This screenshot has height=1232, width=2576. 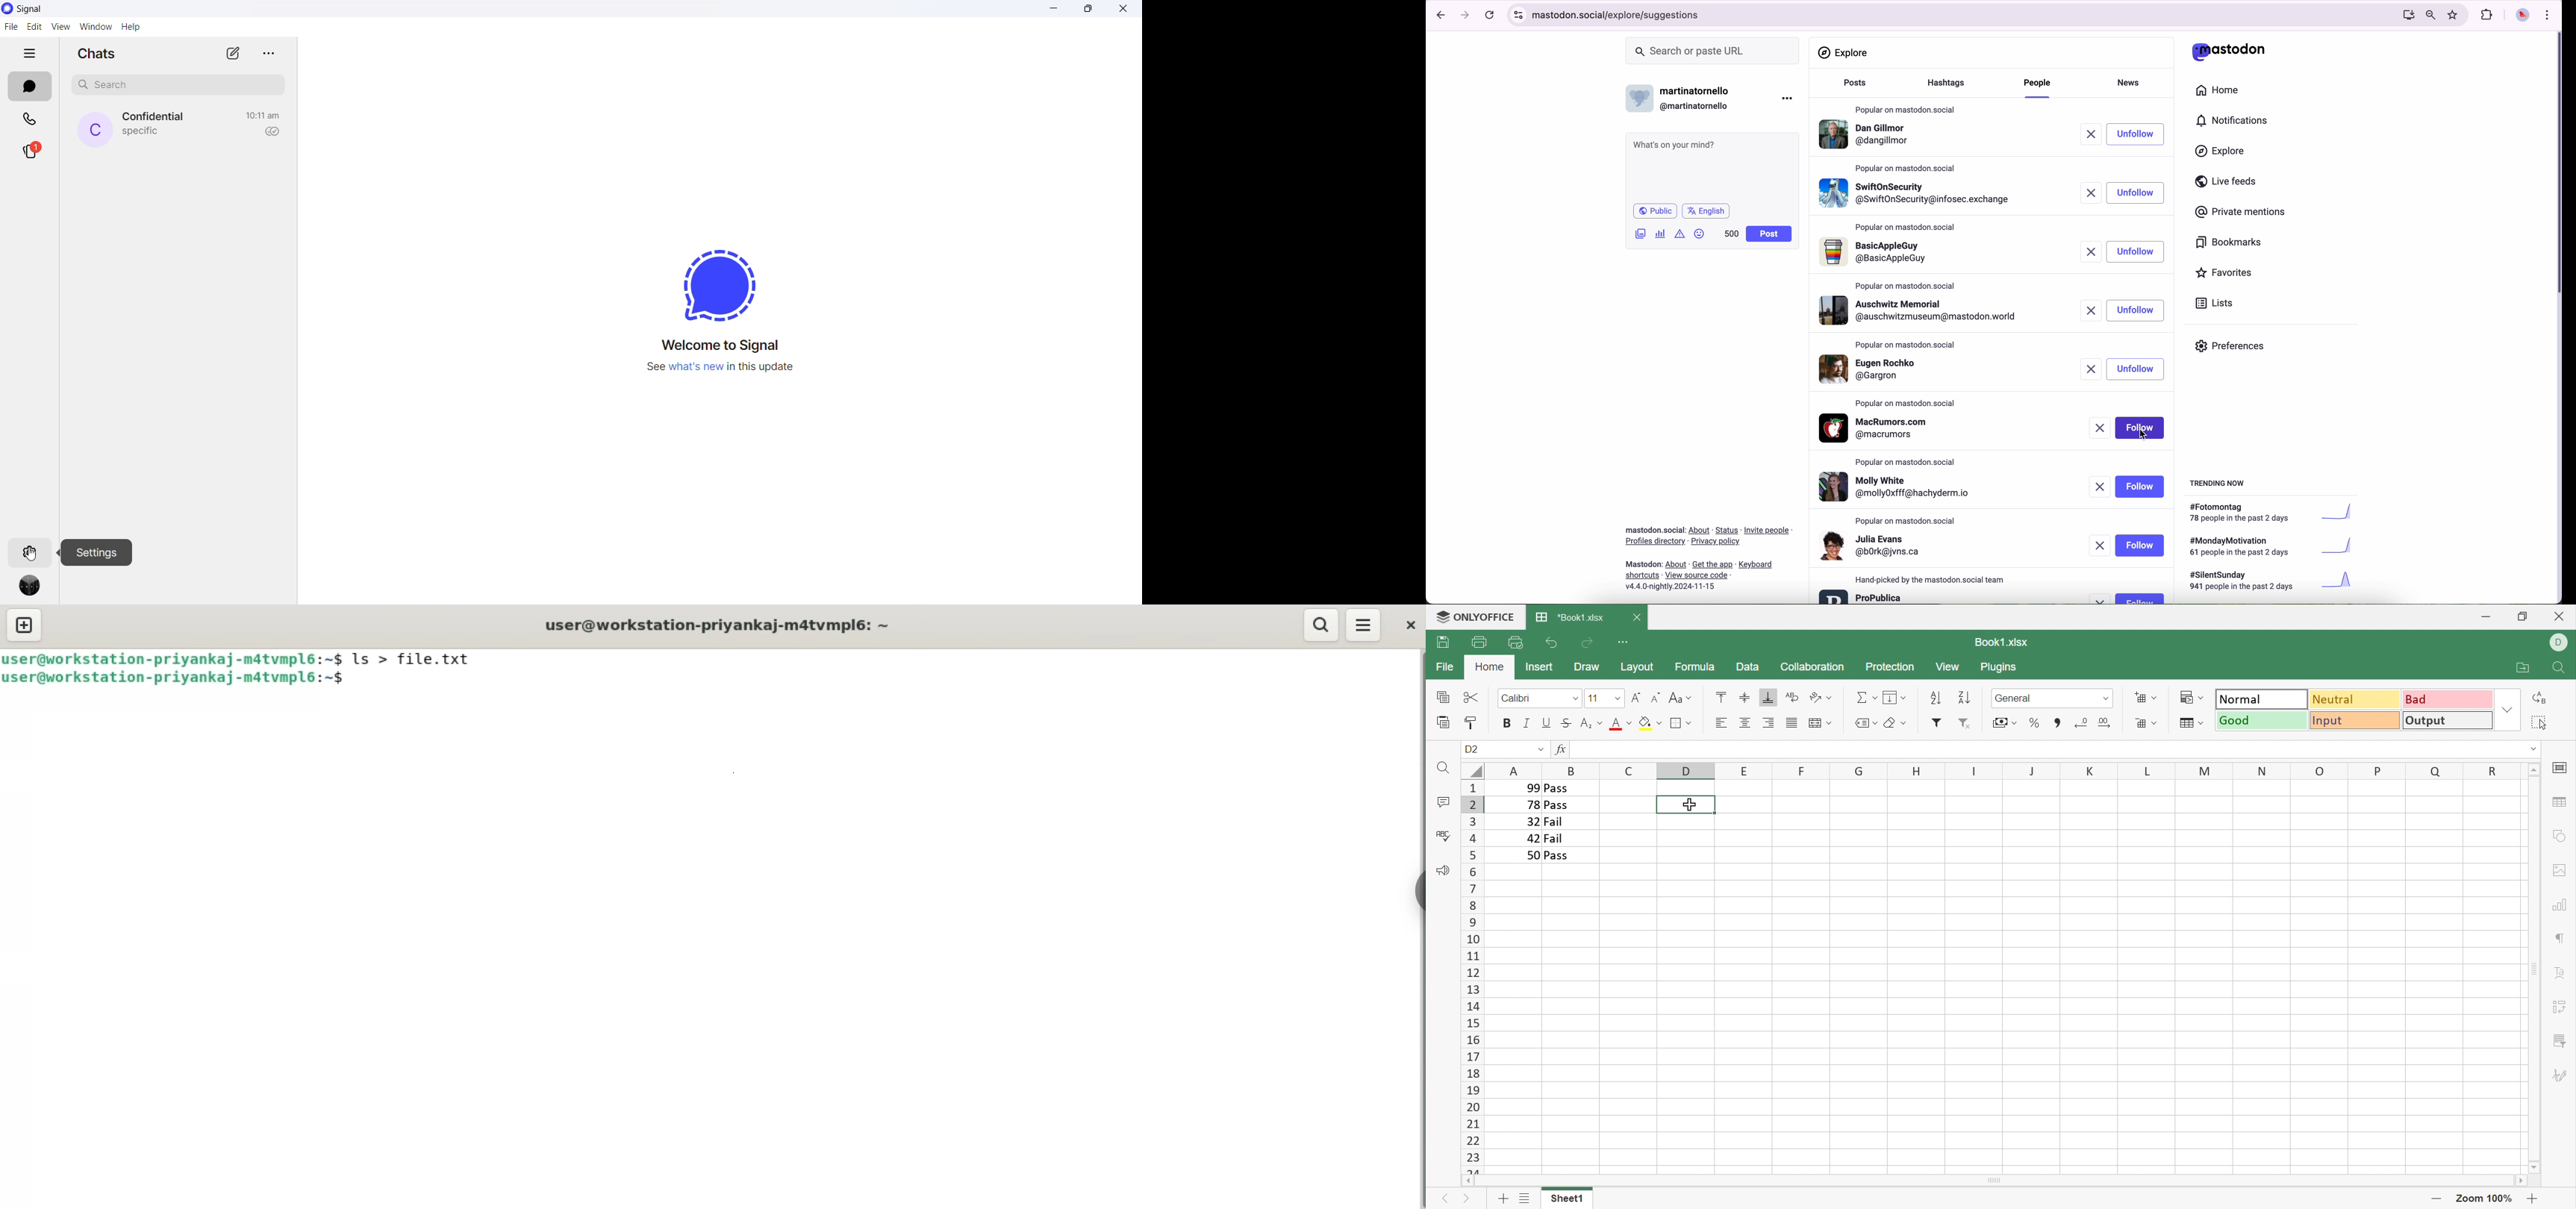 I want to click on Delete cells, so click(x=2145, y=722).